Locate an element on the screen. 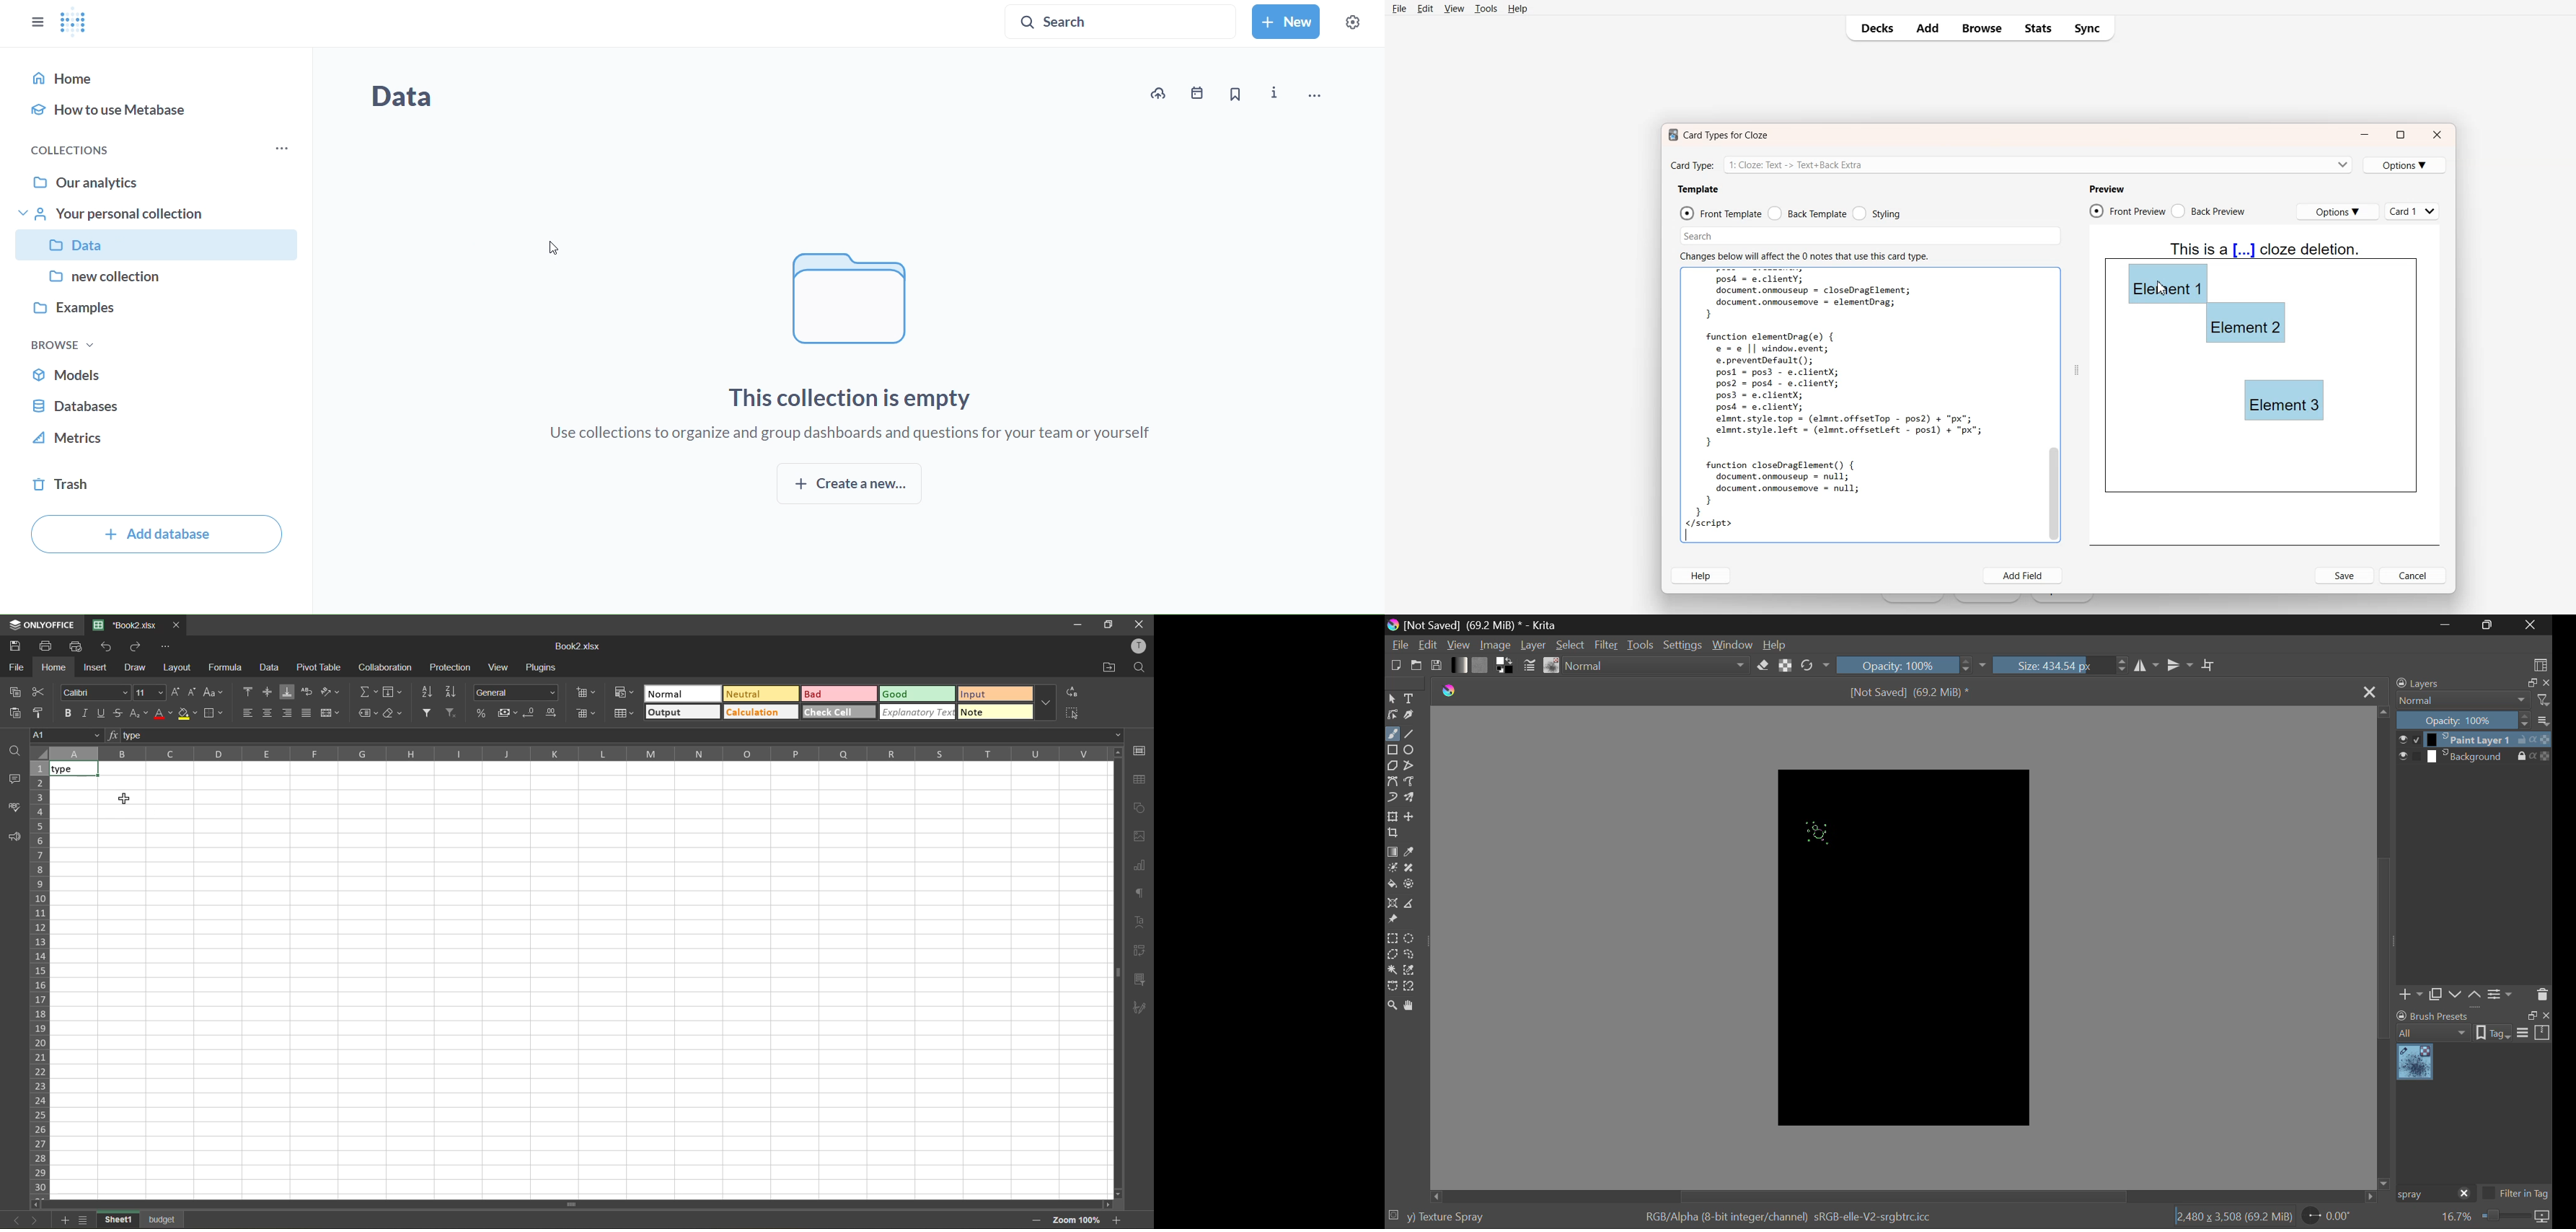 The width and height of the screenshot is (2576, 1232). print is located at coordinates (48, 646).